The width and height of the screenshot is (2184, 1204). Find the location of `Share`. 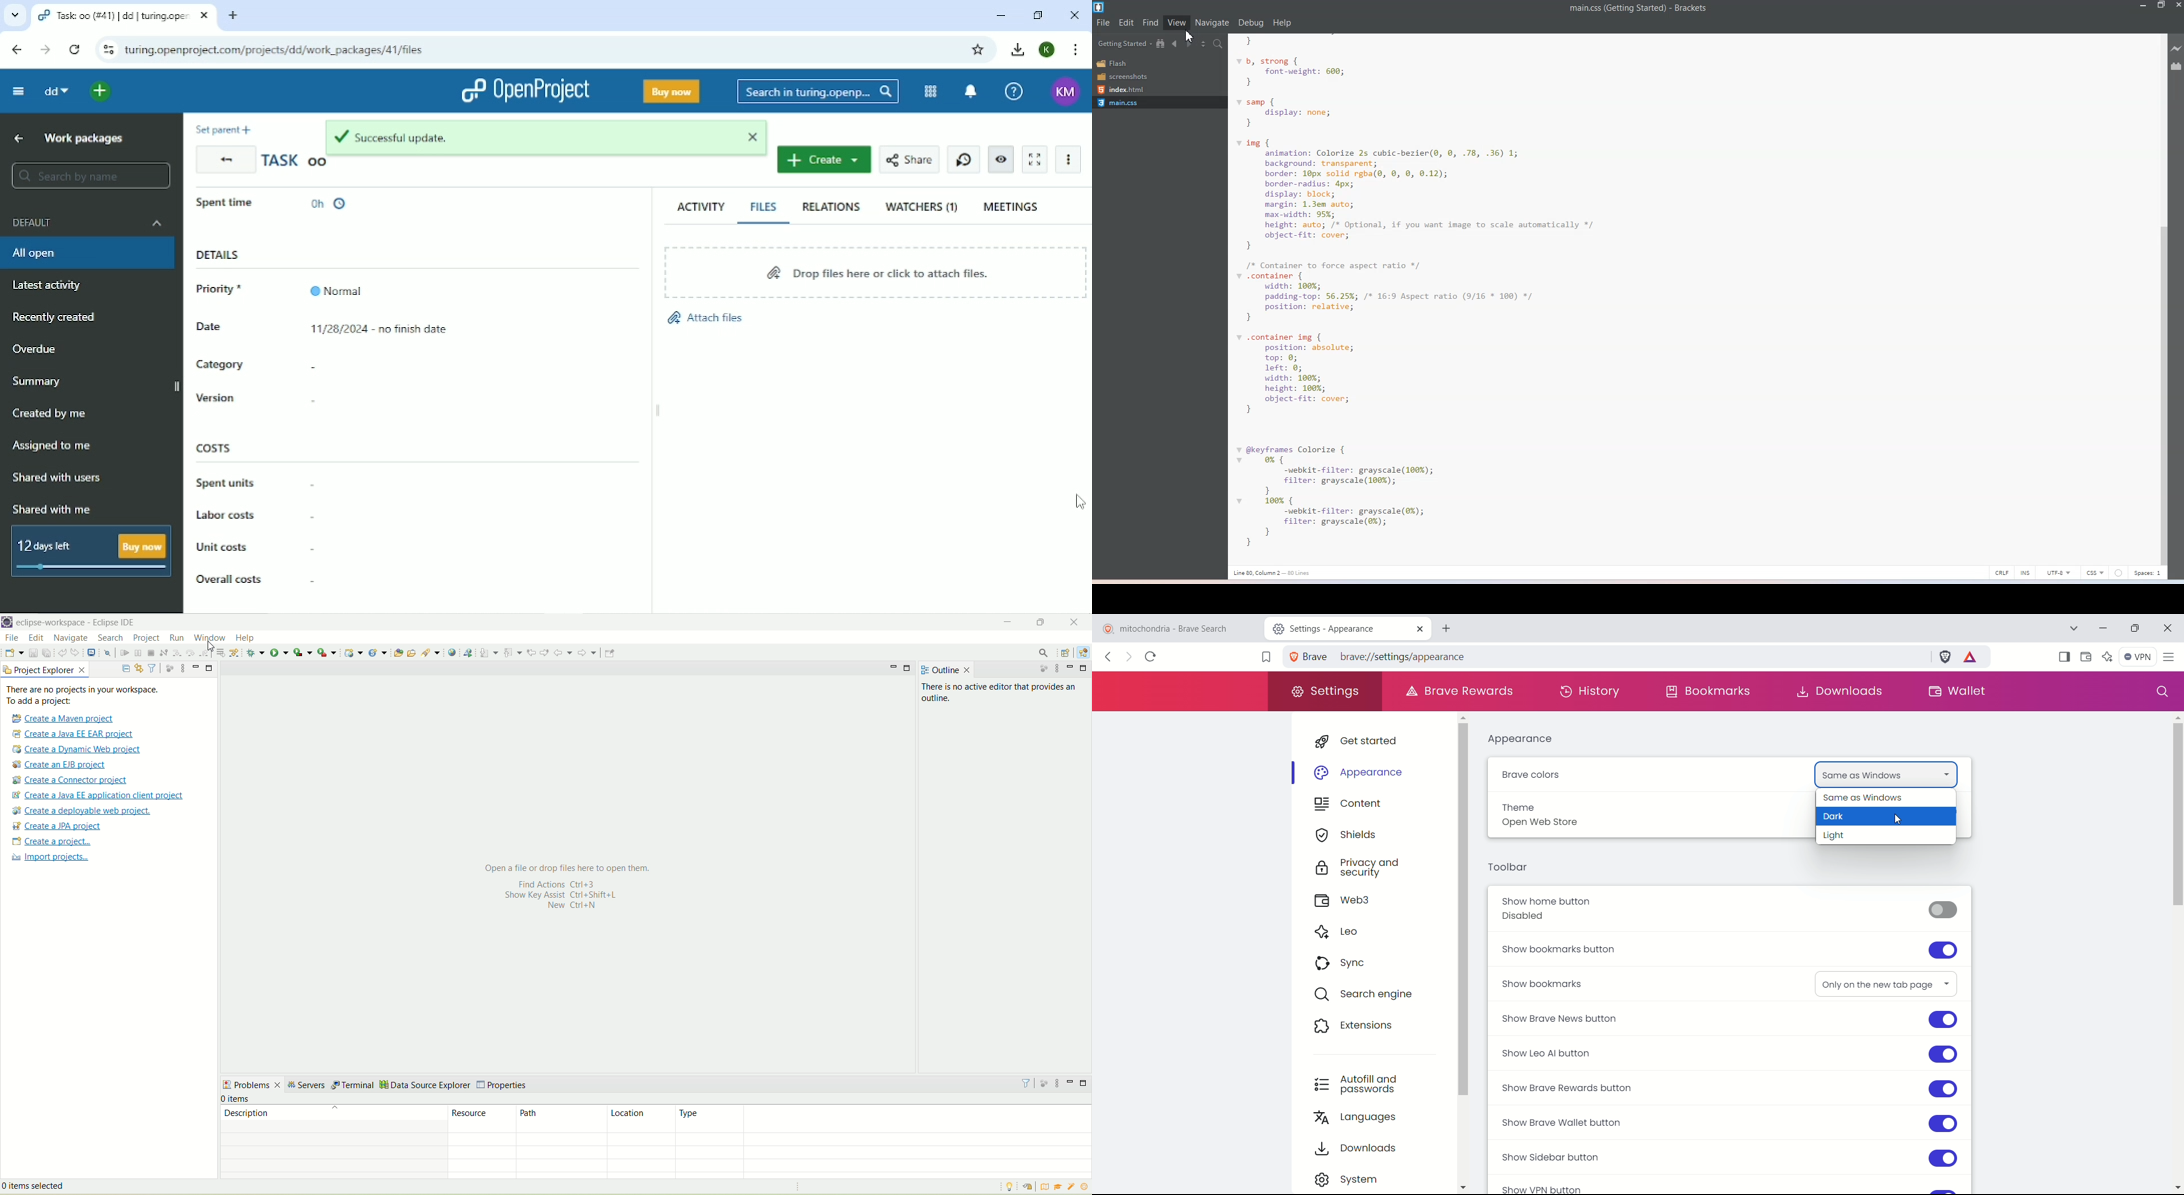

Share is located at coordinates (909, 160).